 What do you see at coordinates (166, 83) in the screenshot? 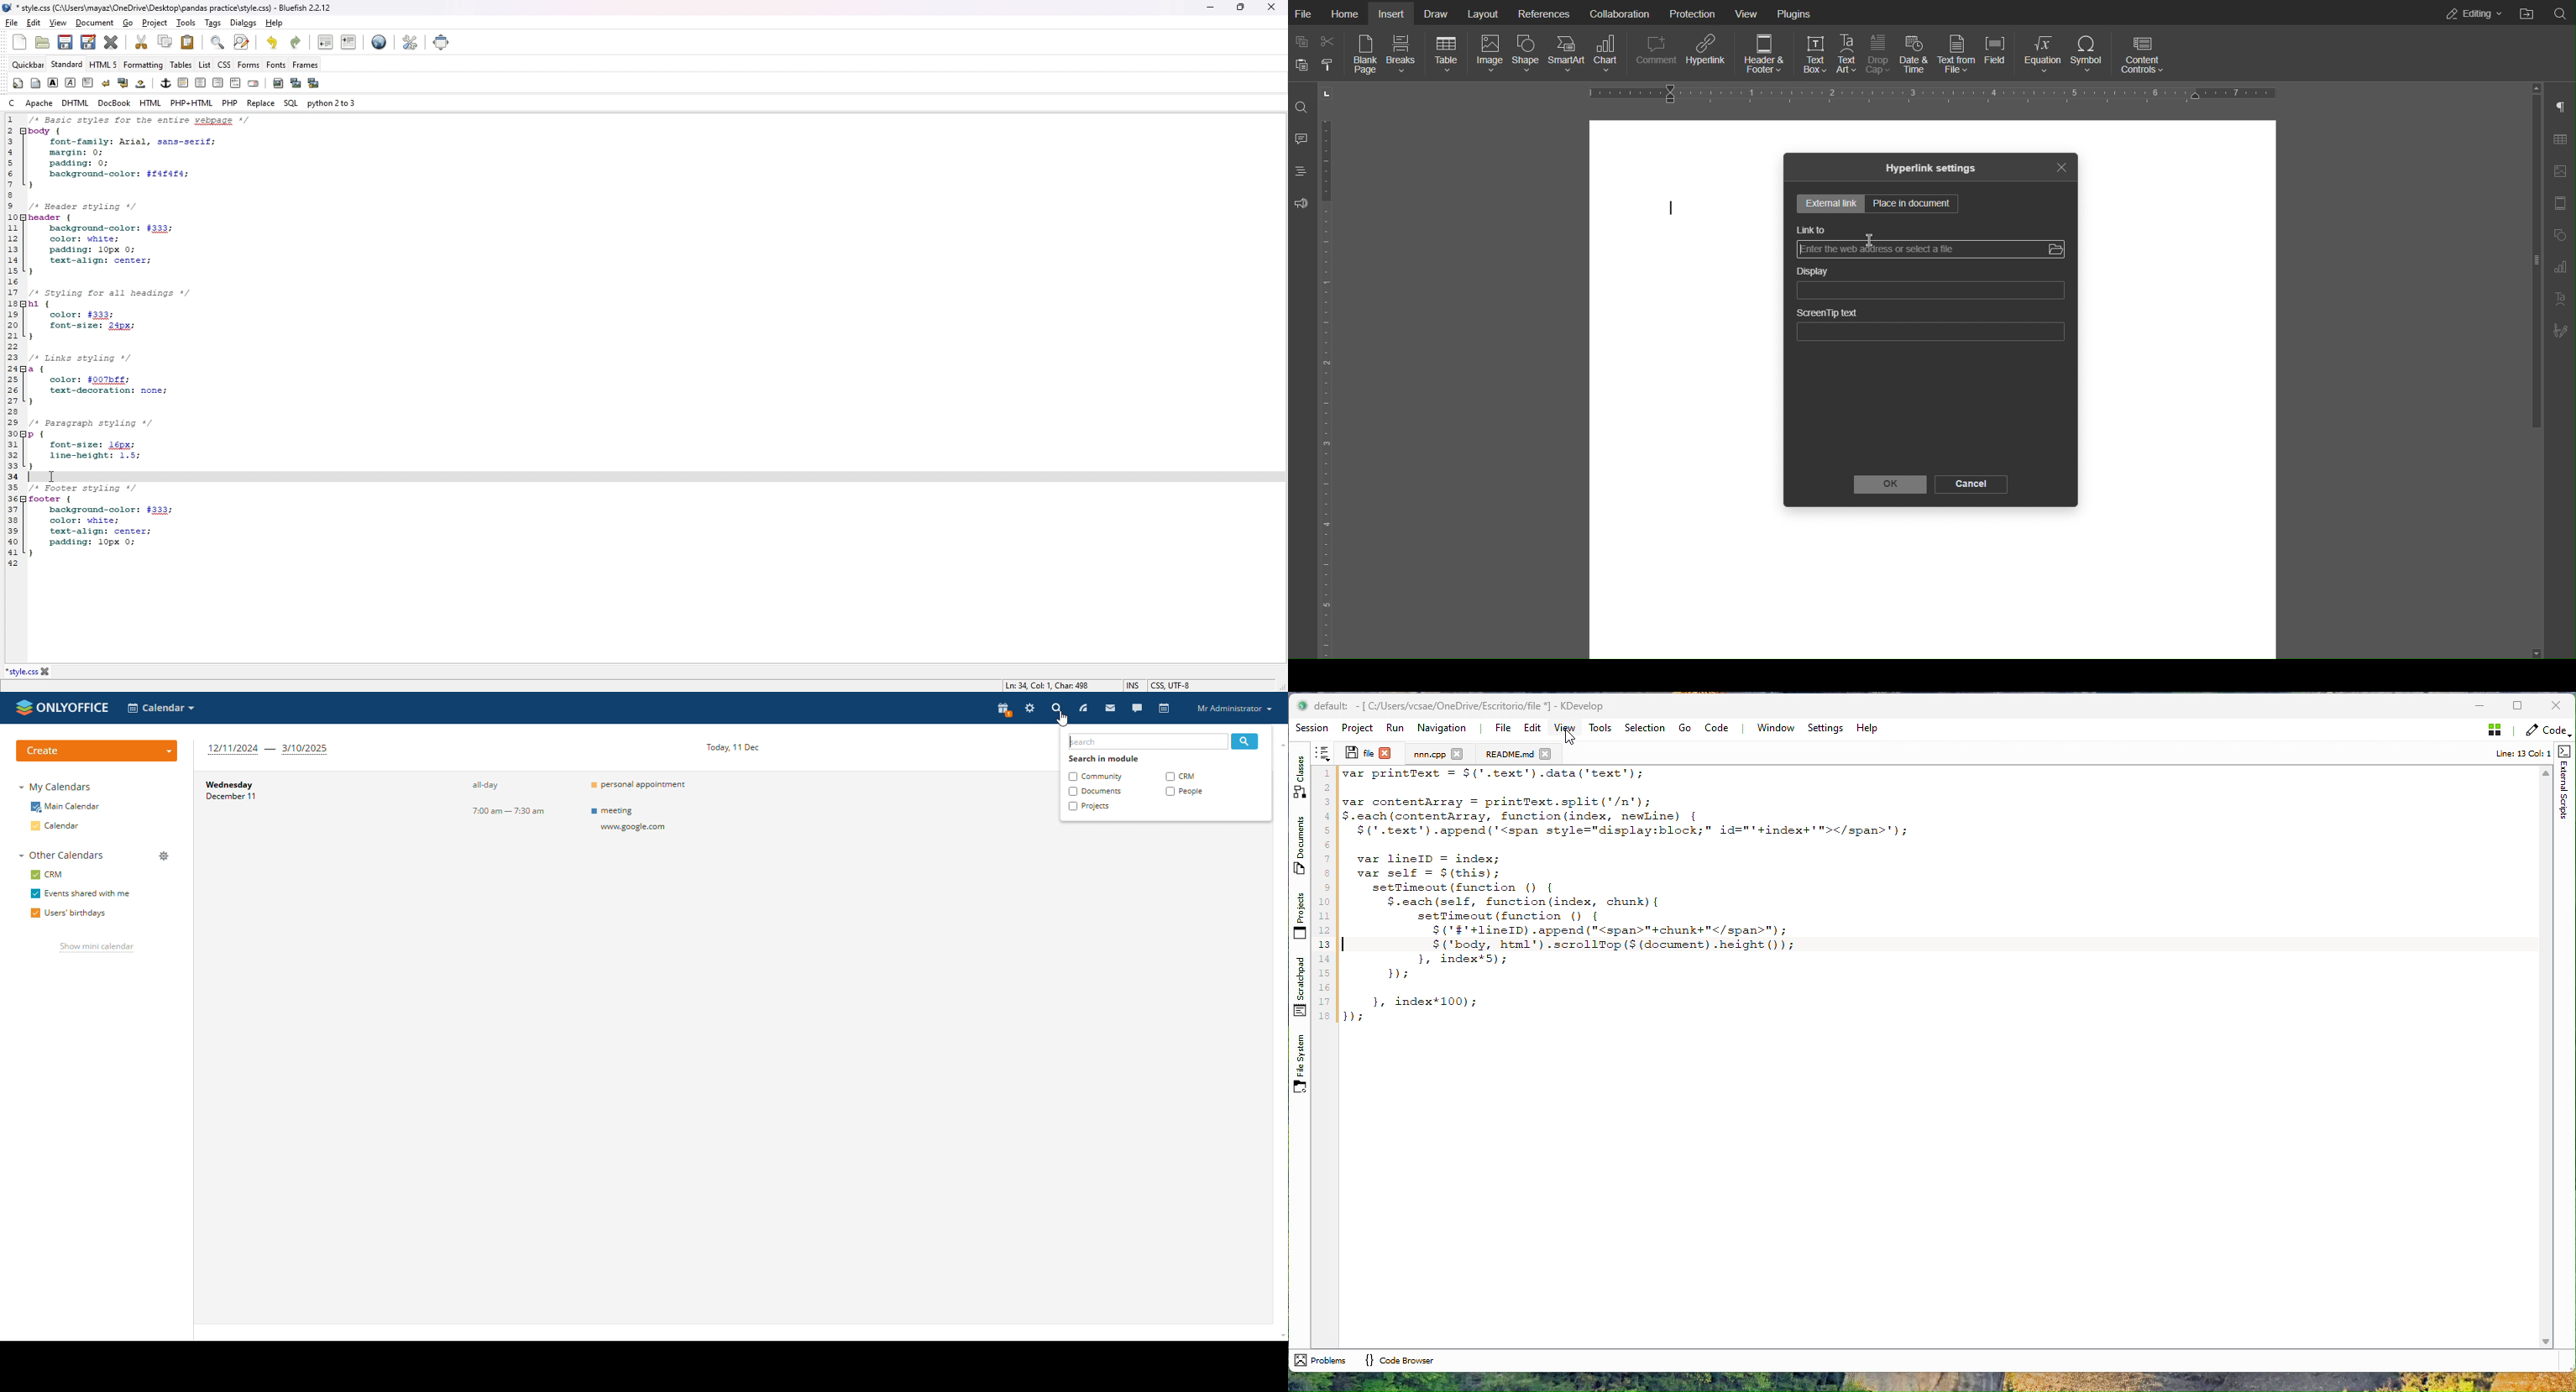
I see `anchor` at bounding box center [166, 83].